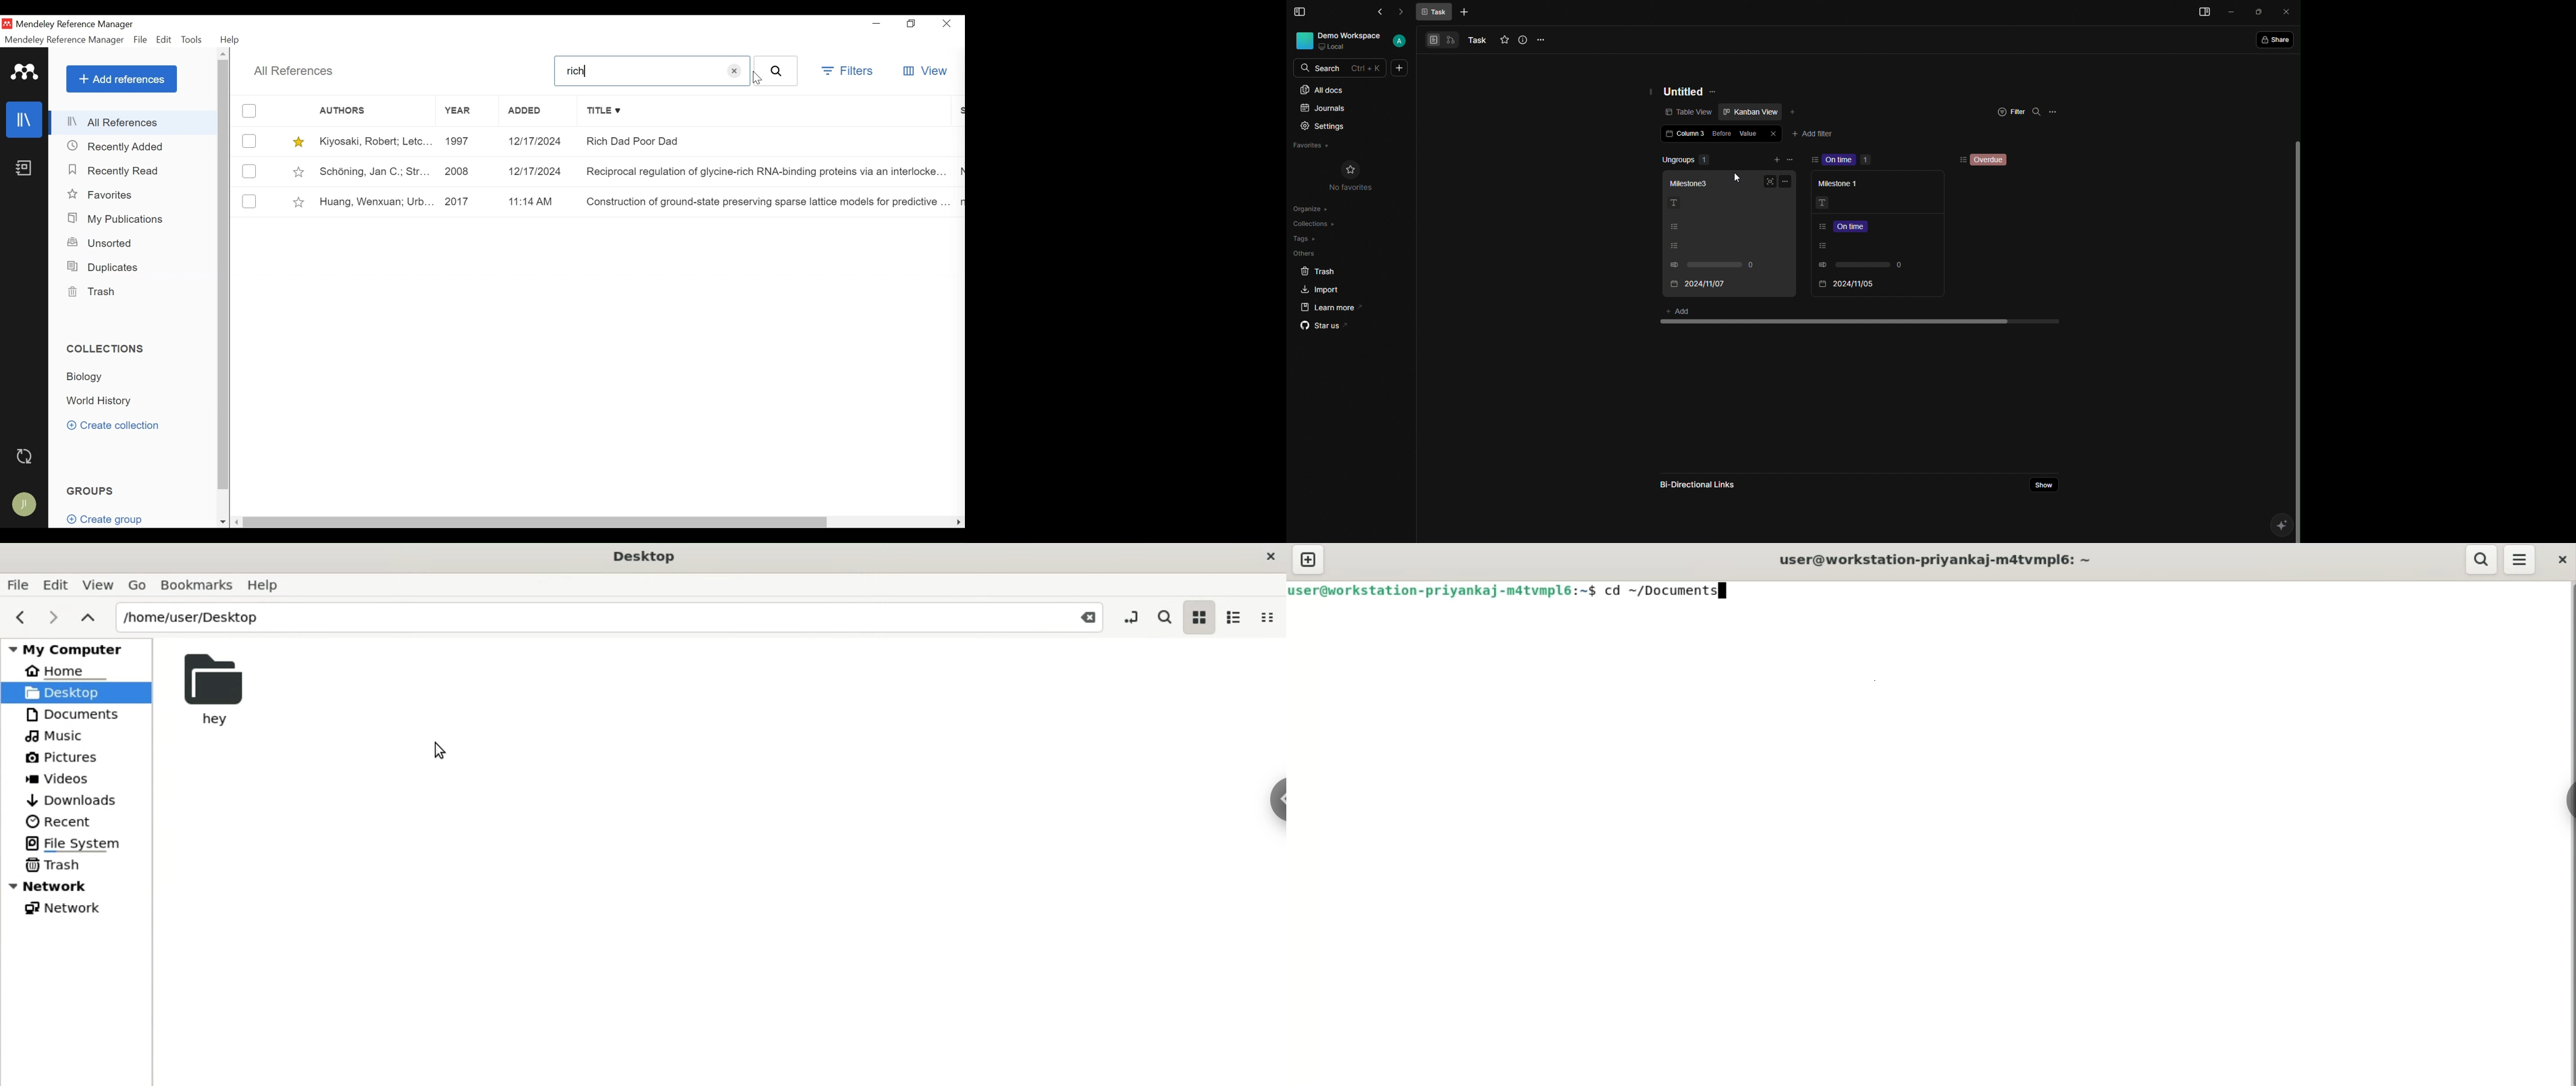 The height and width of the screenshot is (1092, 2576). I want to click on More, so click(1399, 68).